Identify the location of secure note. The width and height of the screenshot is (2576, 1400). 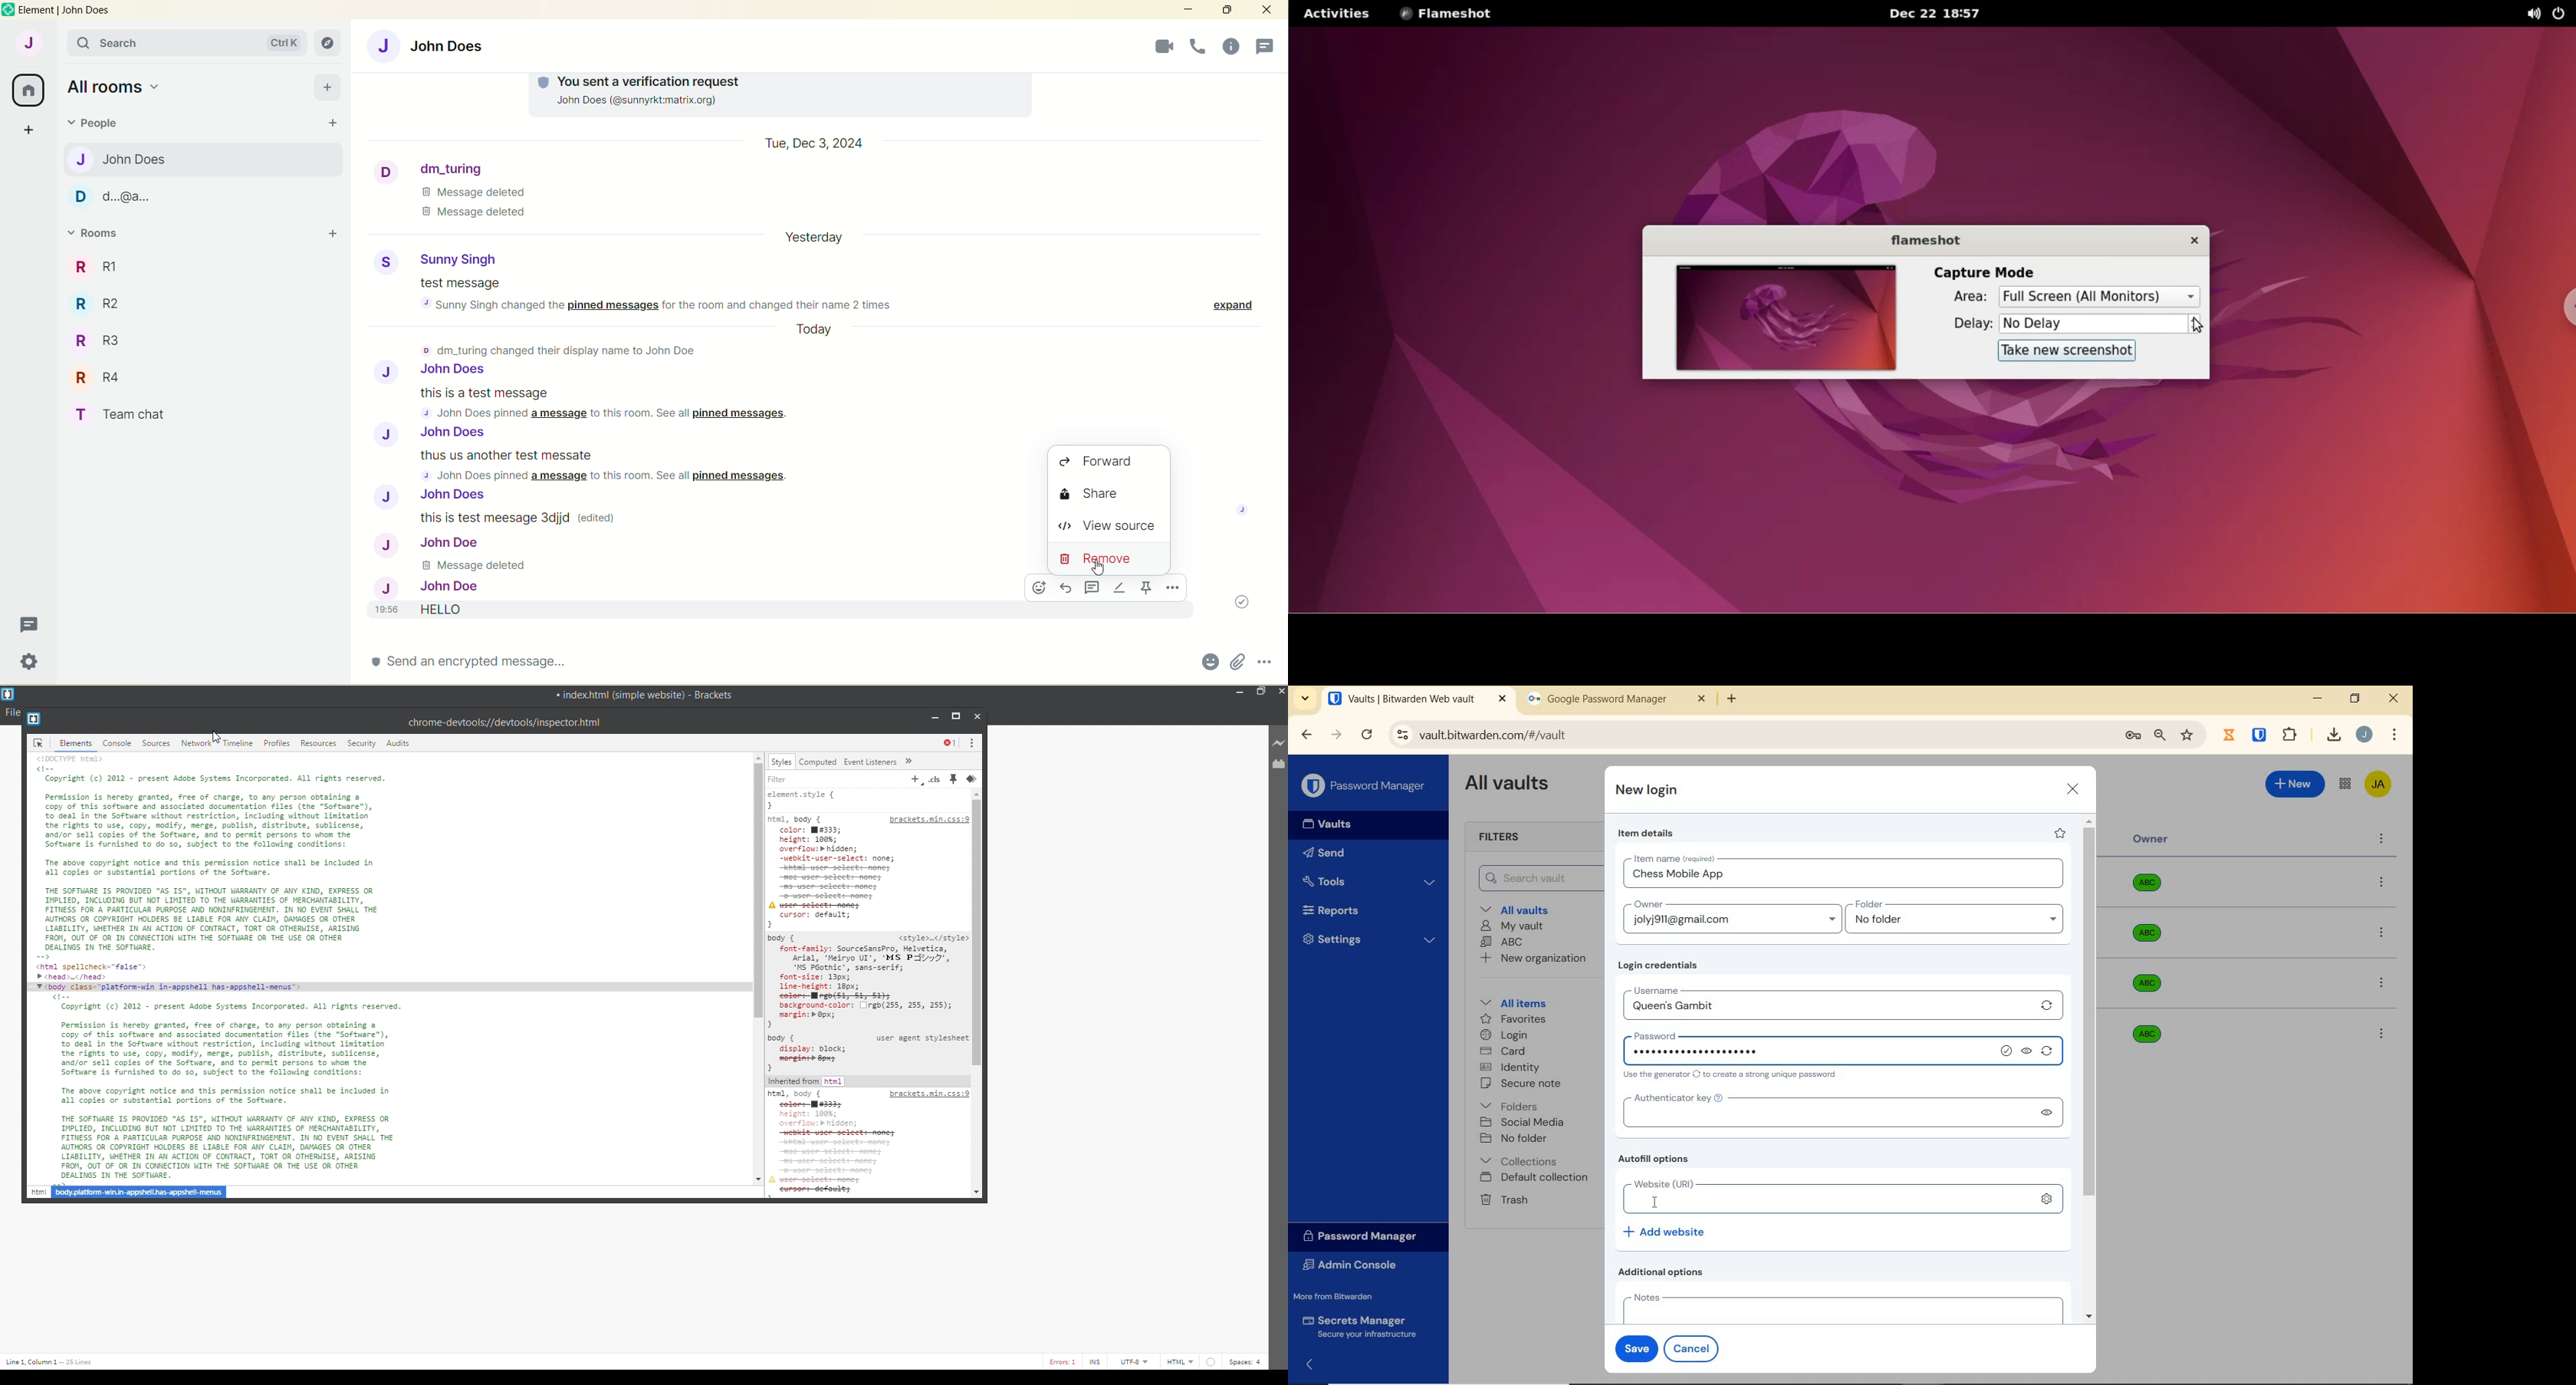
(1525, 1084).